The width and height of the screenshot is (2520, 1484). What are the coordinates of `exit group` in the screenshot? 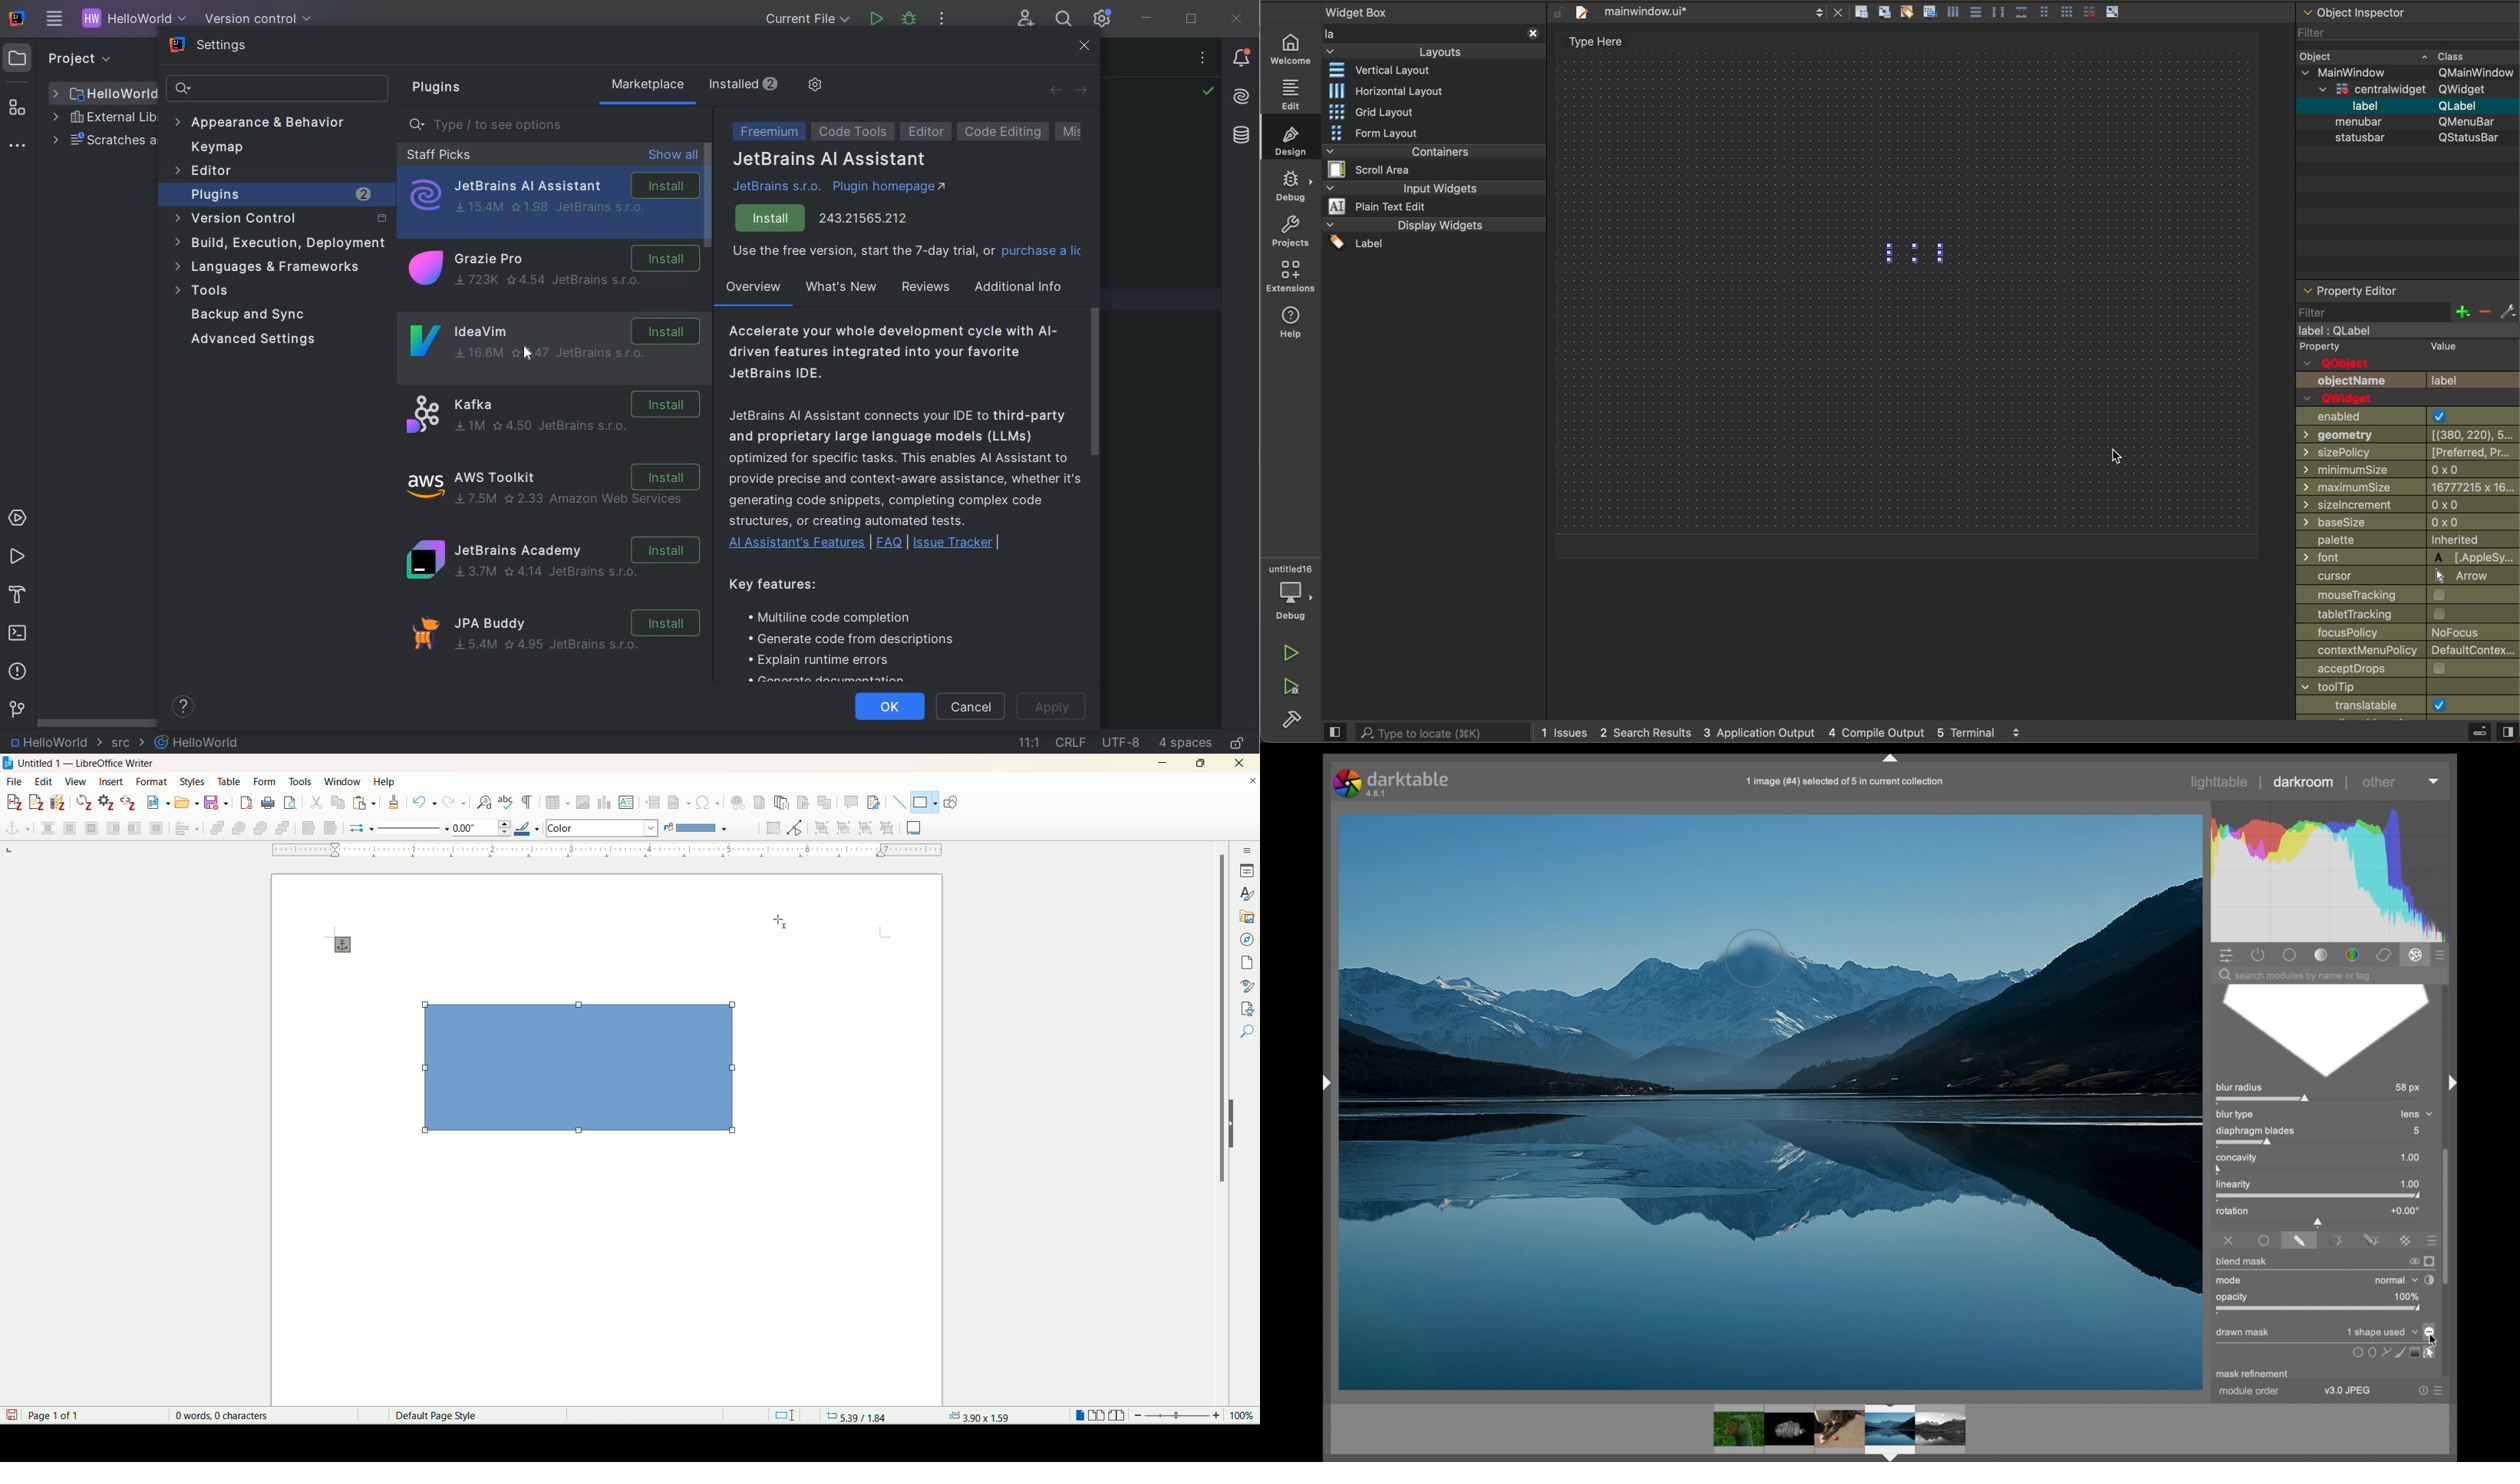 It's located at (867, 827).